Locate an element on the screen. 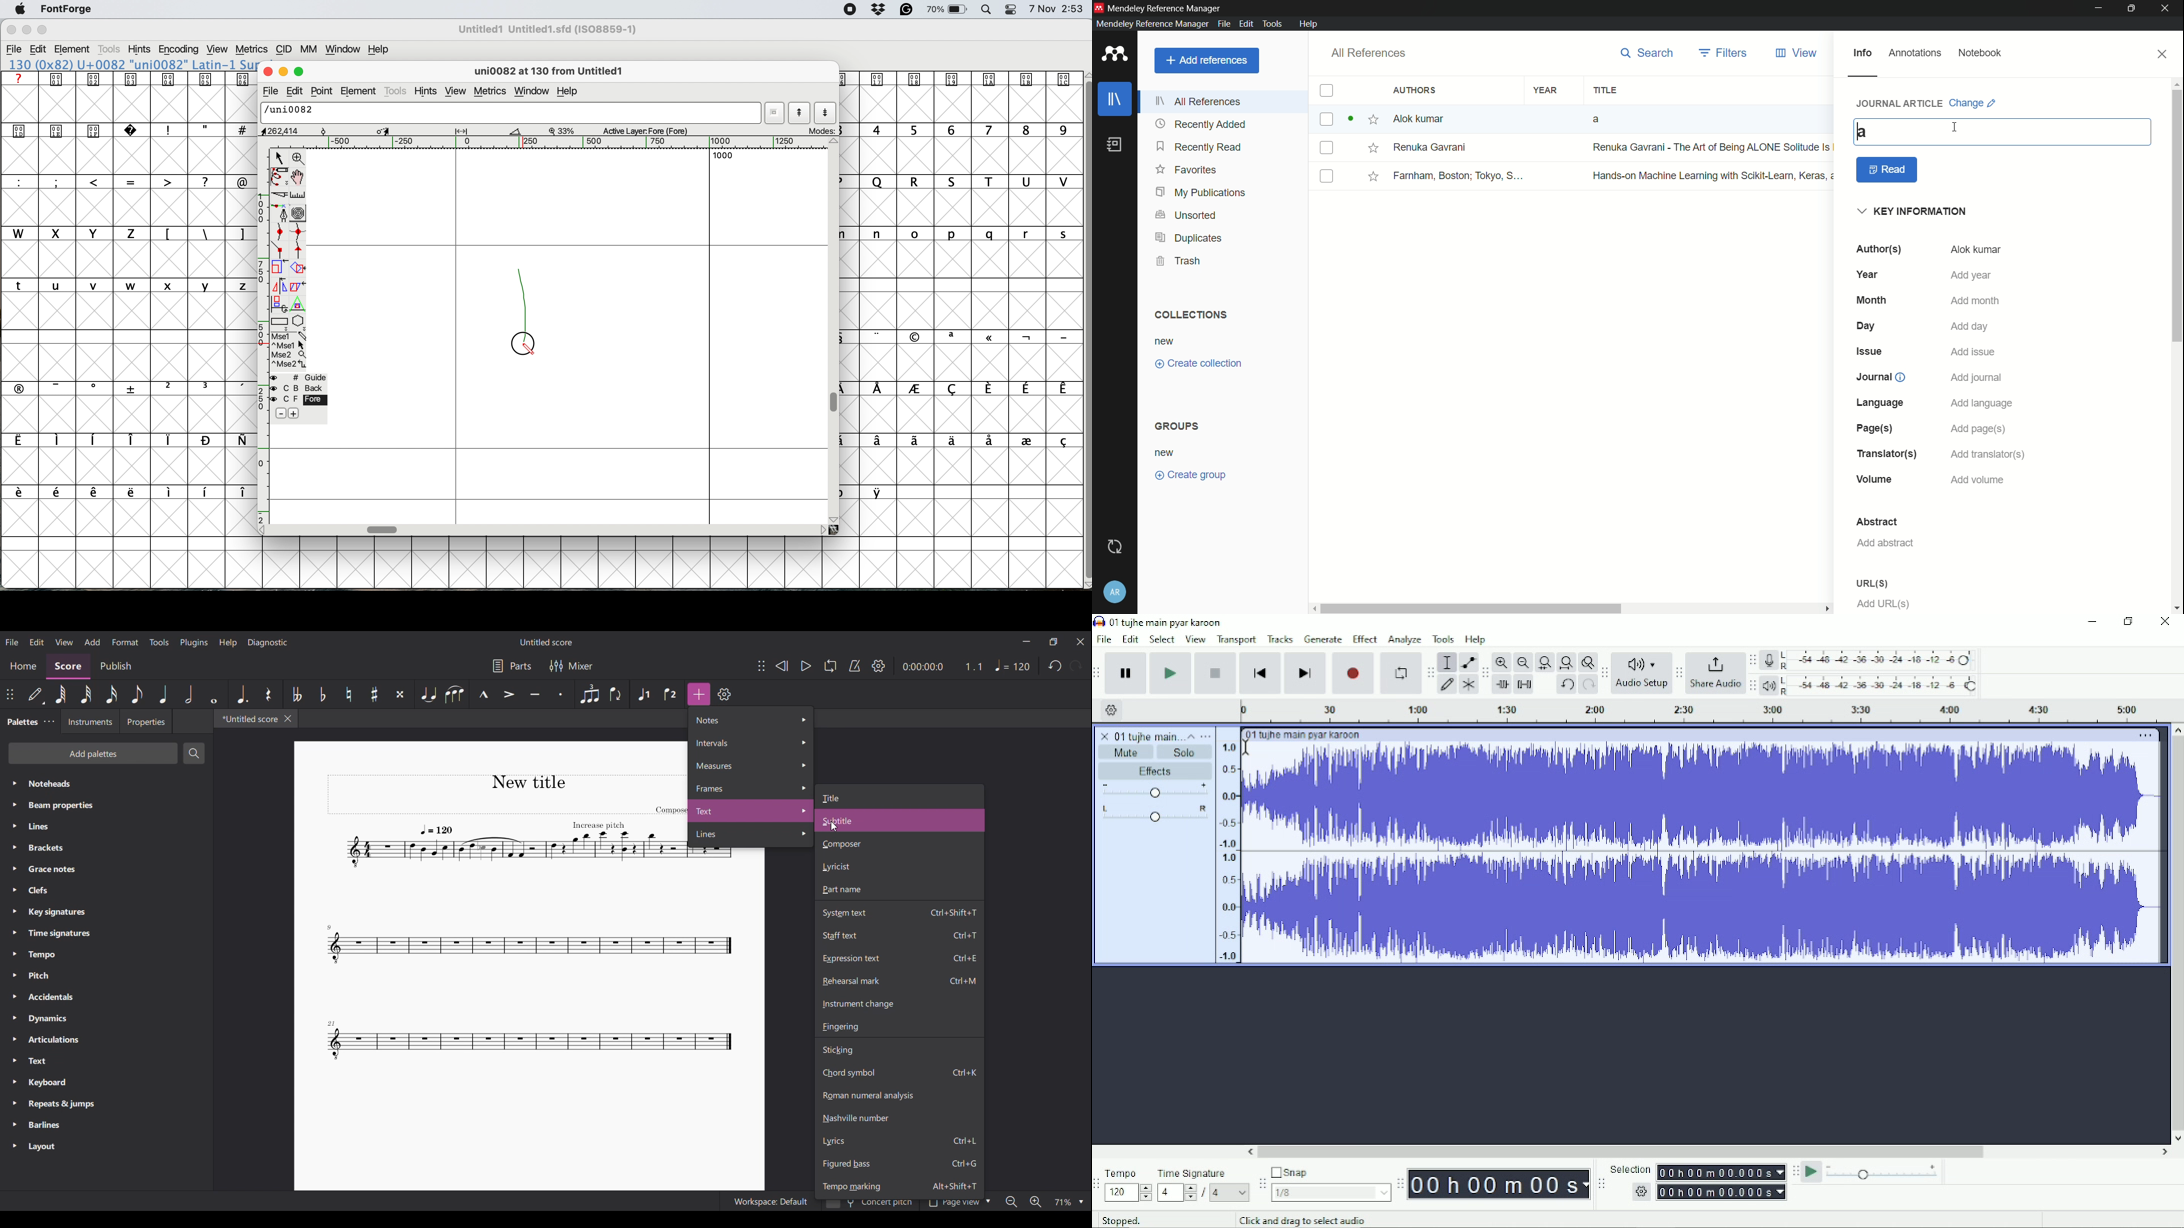 The width and height of the screenshot is (2184, 1232). Play is located at coordinates (806, 666).